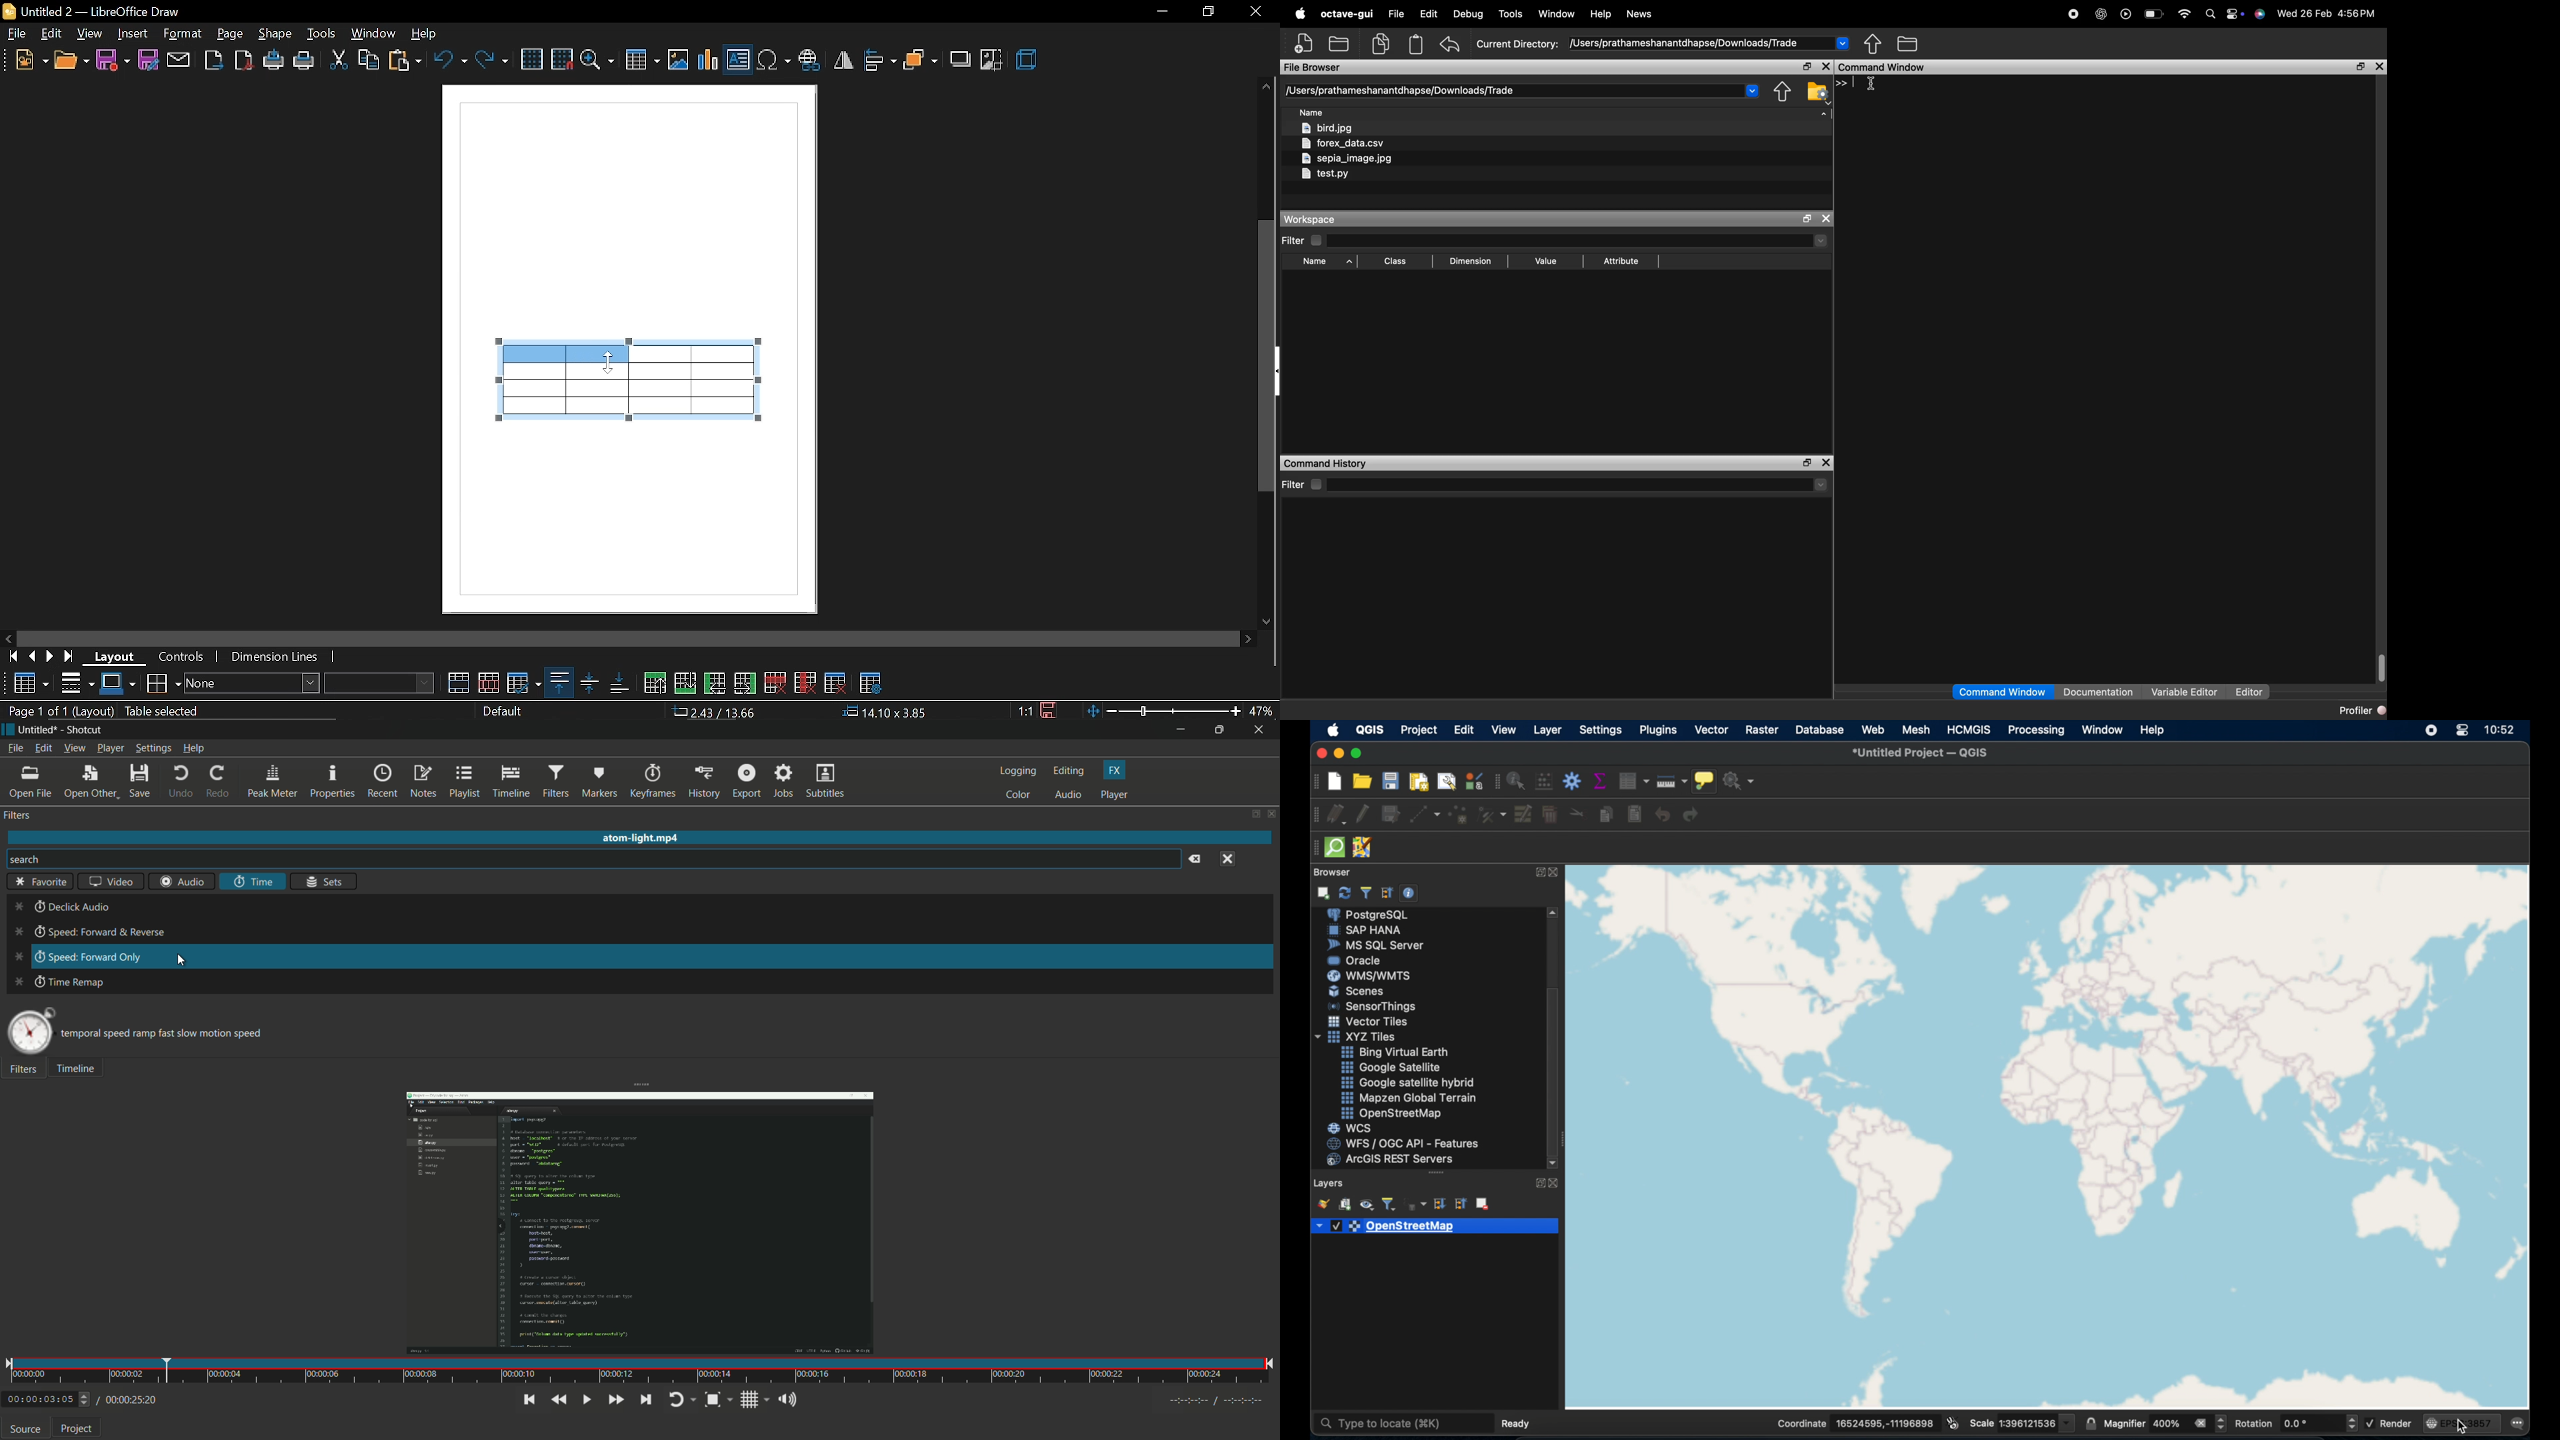 The image size is (2576, 1456). Describe the element at coordinates (879, 58) in the screenshot. I see `align` at that location.